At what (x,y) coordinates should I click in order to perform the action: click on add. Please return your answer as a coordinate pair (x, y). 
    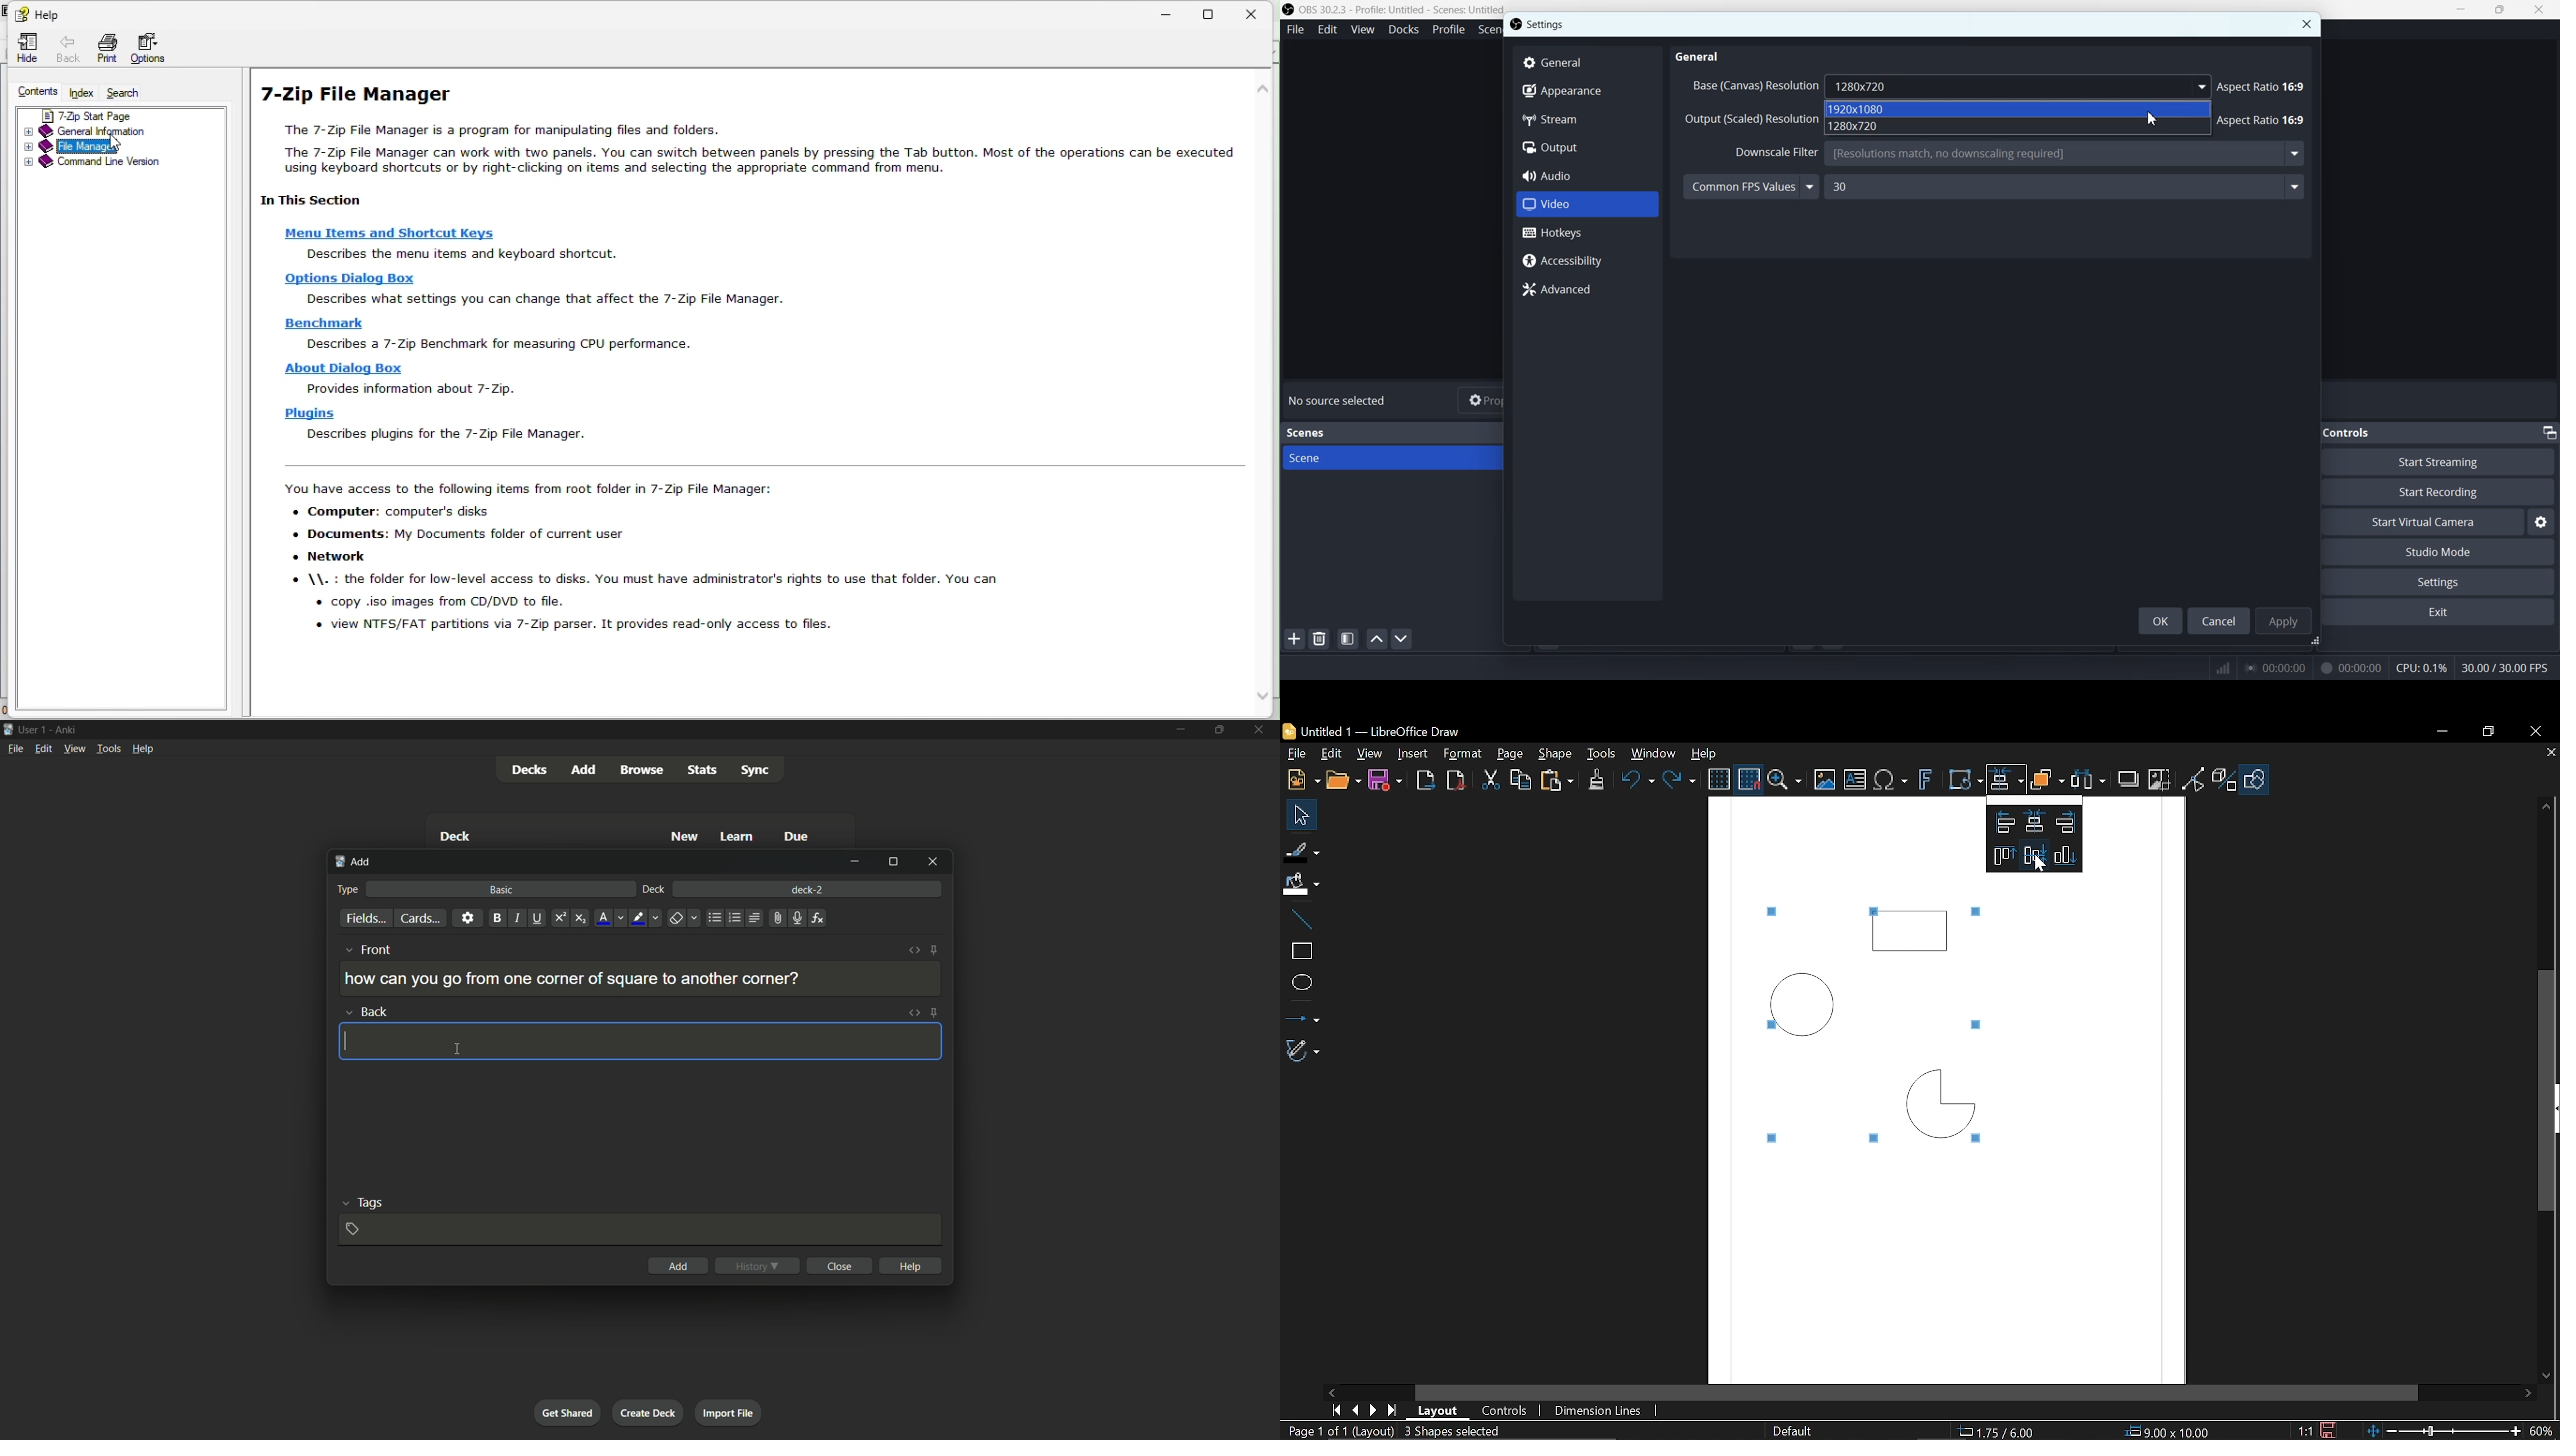
    Looking at the image, I should click on (582, 769).